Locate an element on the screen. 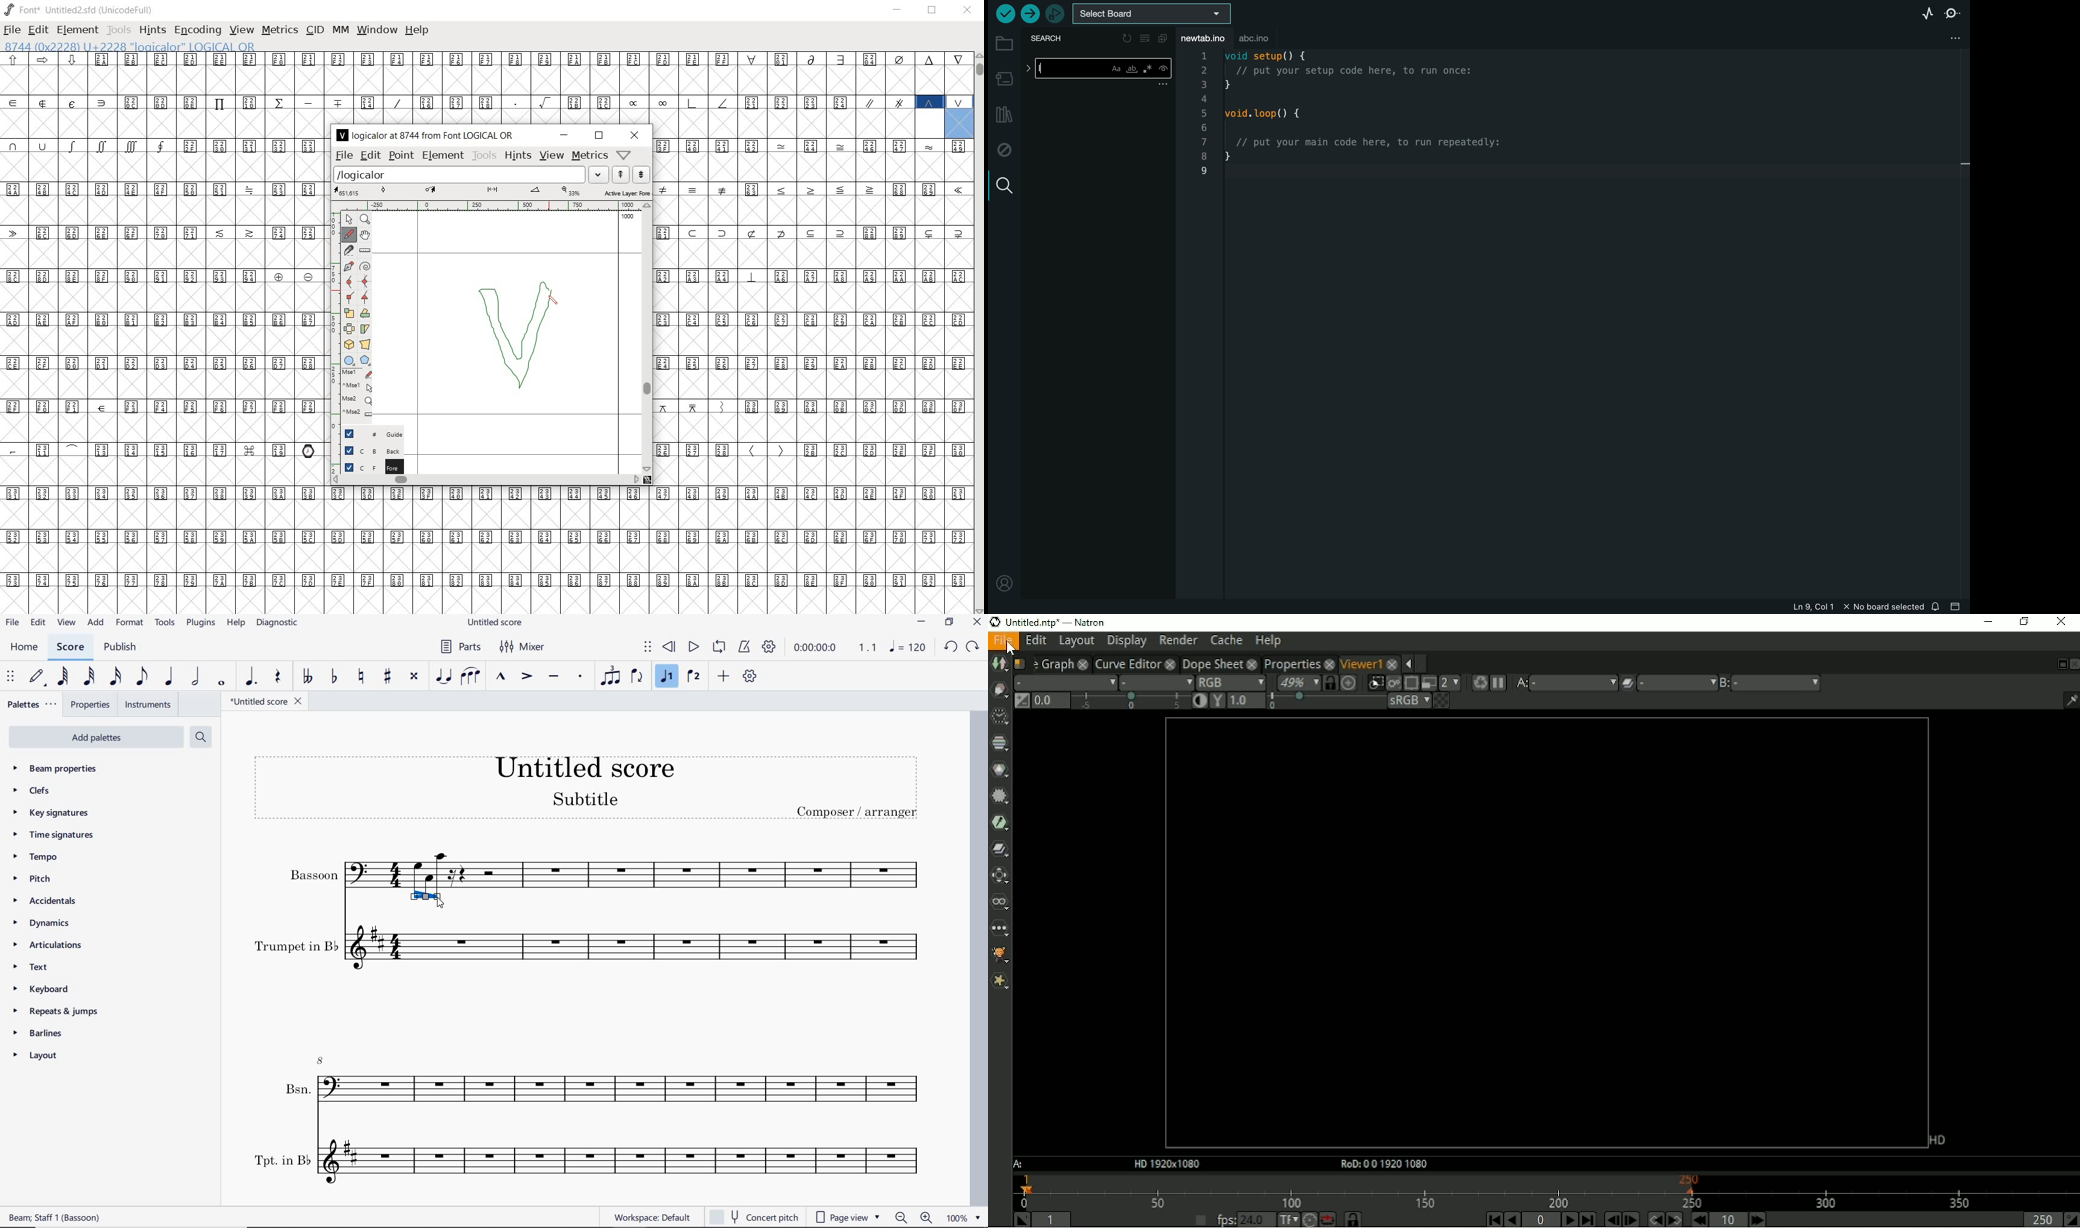  Tpt. in B is located at coordinates (599, 1164).